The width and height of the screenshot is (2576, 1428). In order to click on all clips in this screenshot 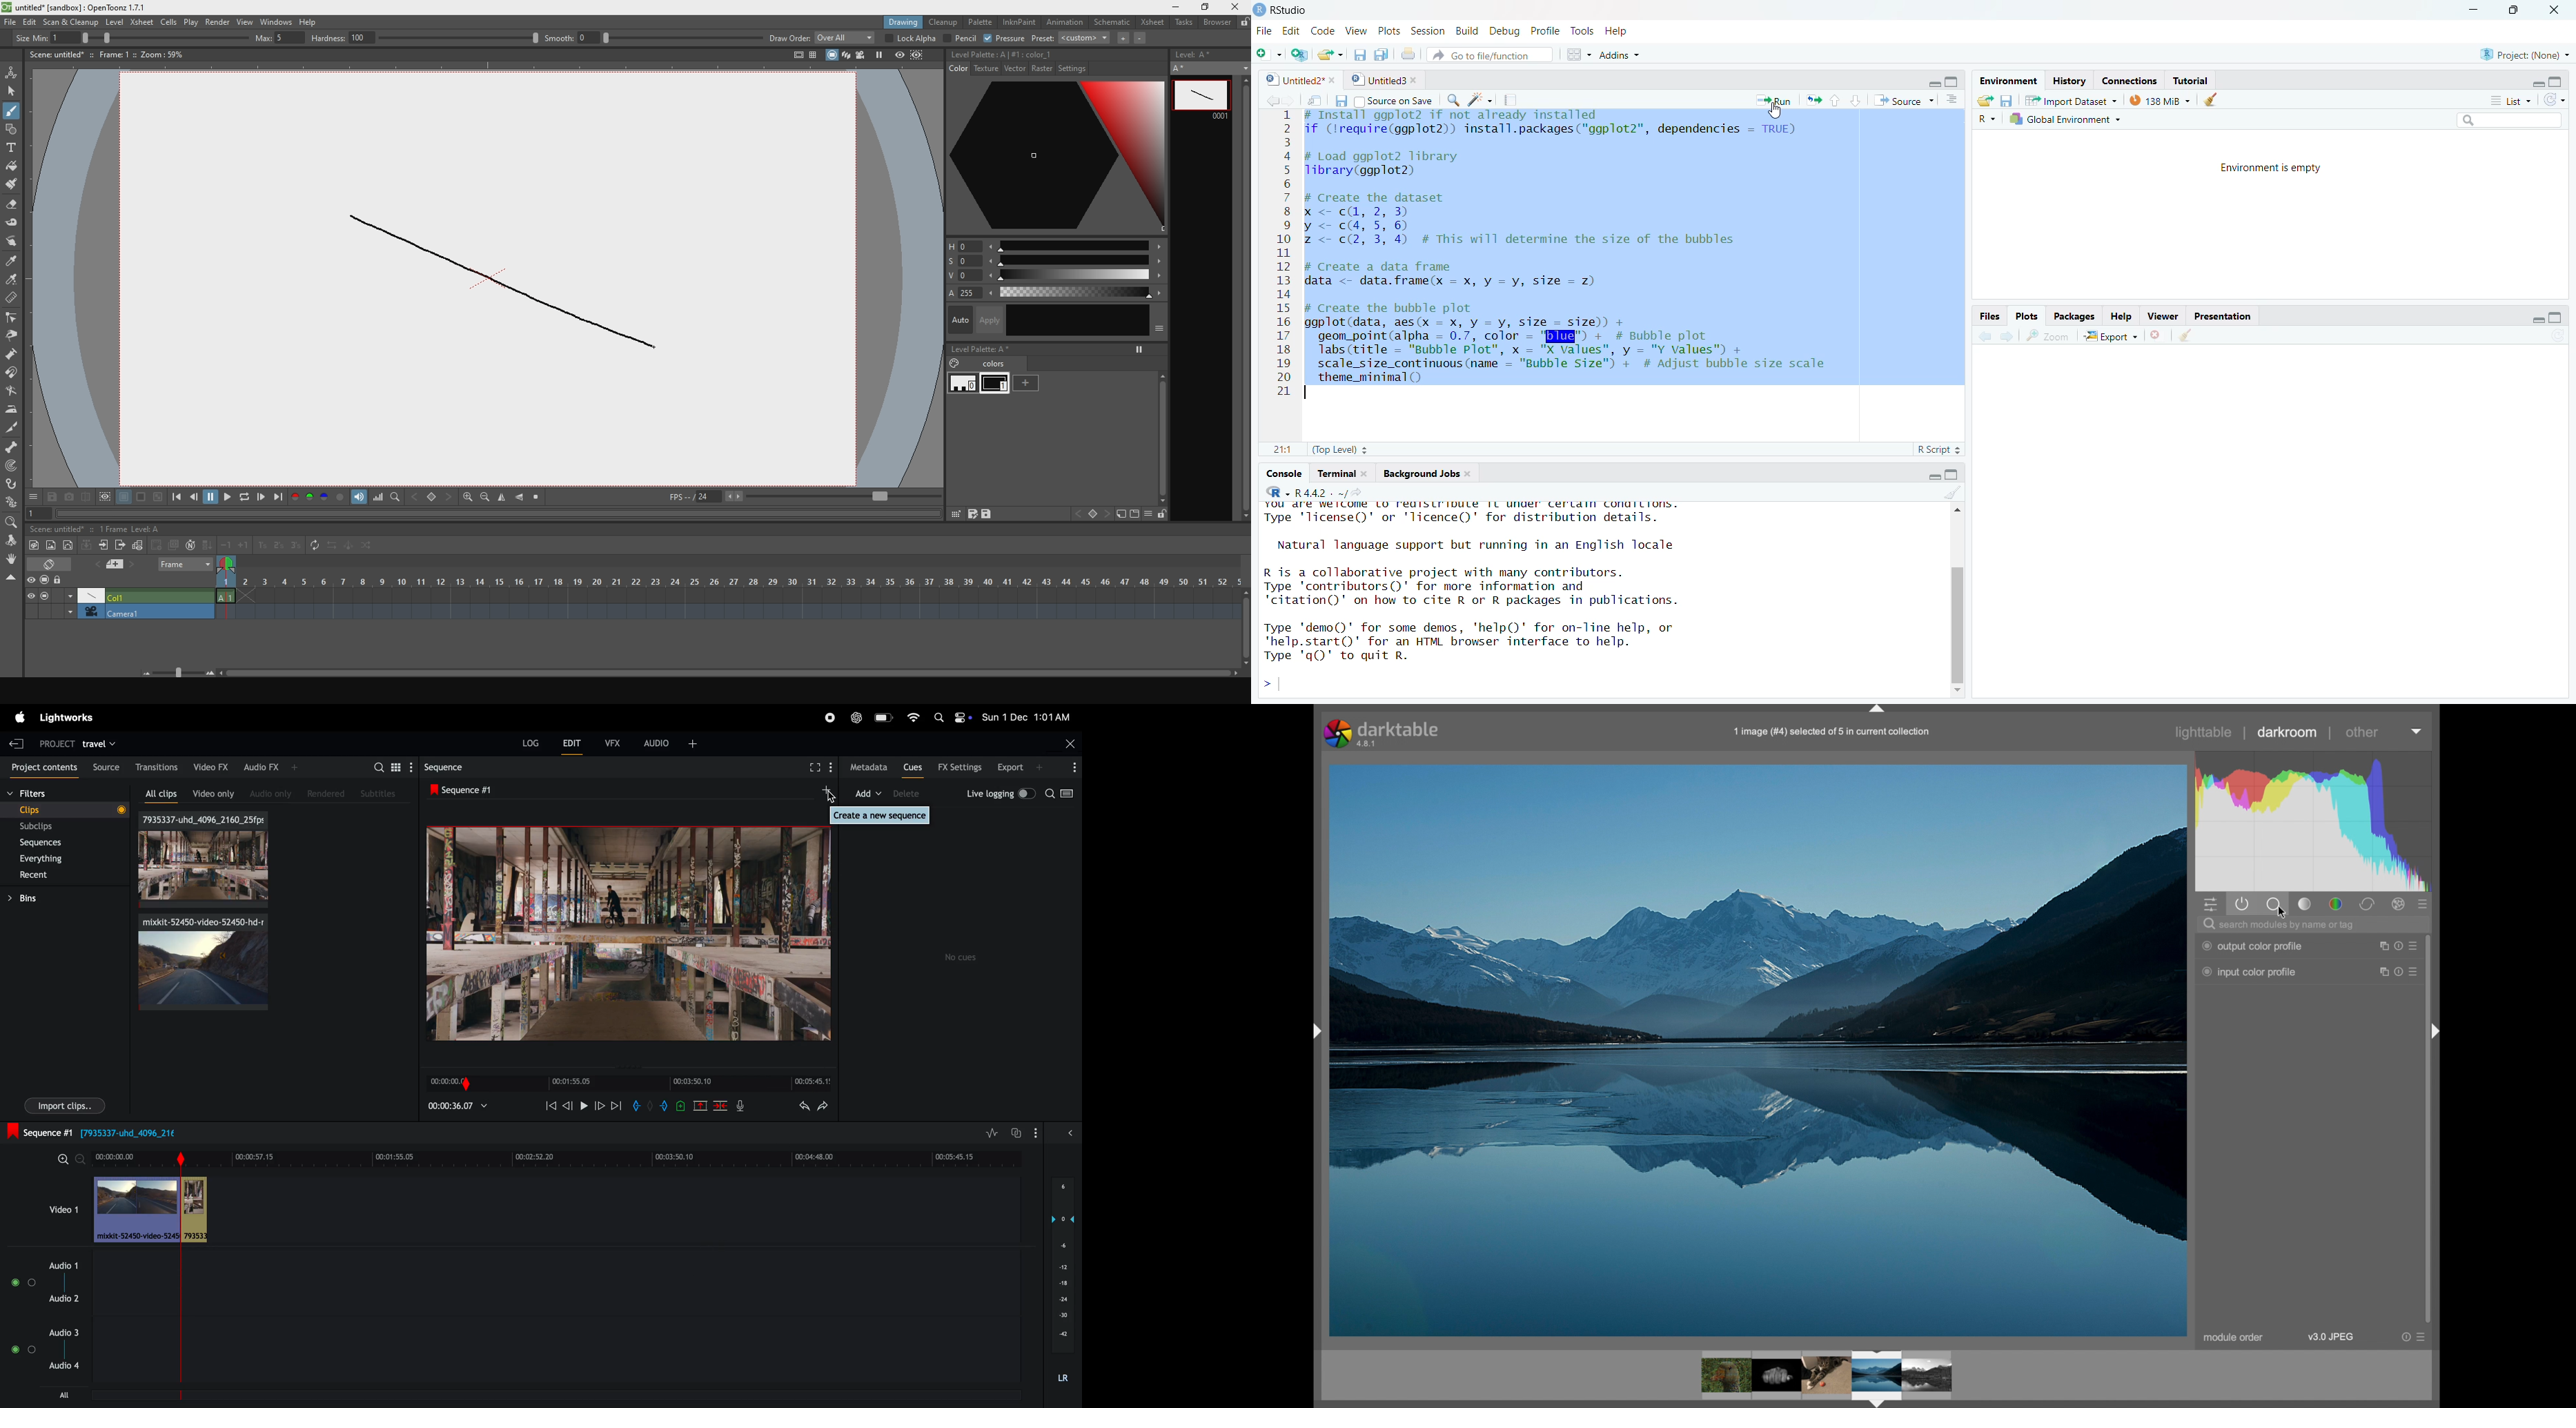, I will do `click(164, 794)`.